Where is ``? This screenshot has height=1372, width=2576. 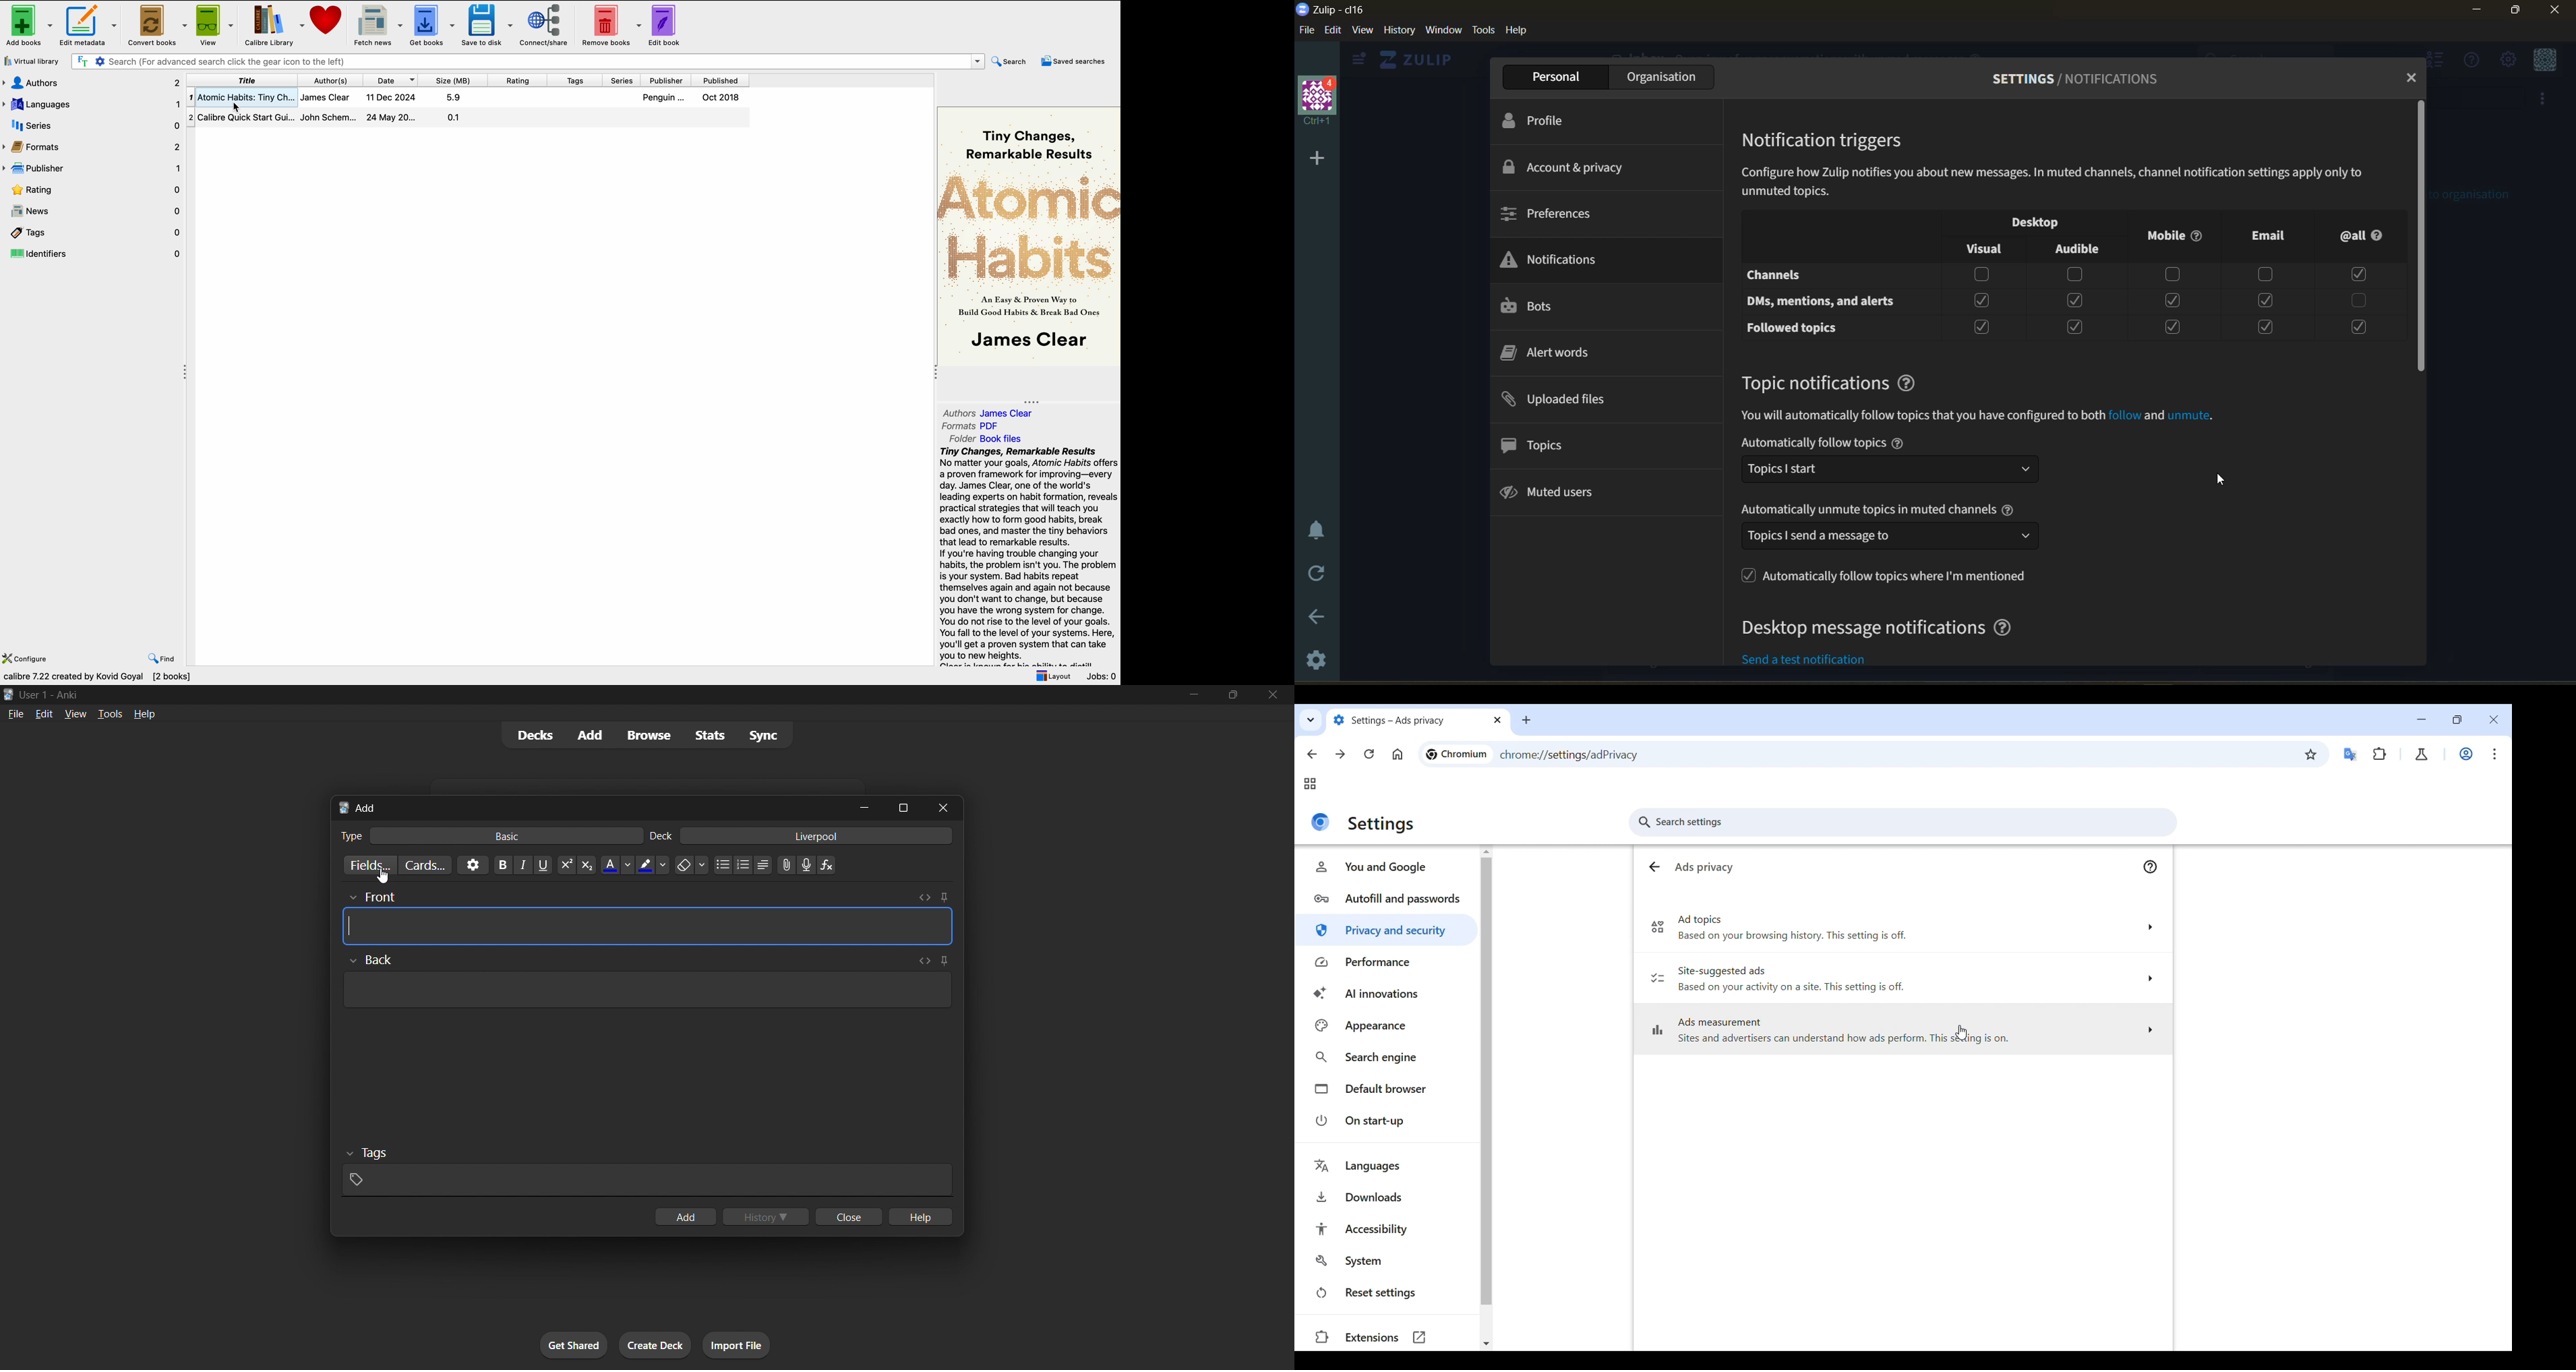  is located at coordinates (371, 960).